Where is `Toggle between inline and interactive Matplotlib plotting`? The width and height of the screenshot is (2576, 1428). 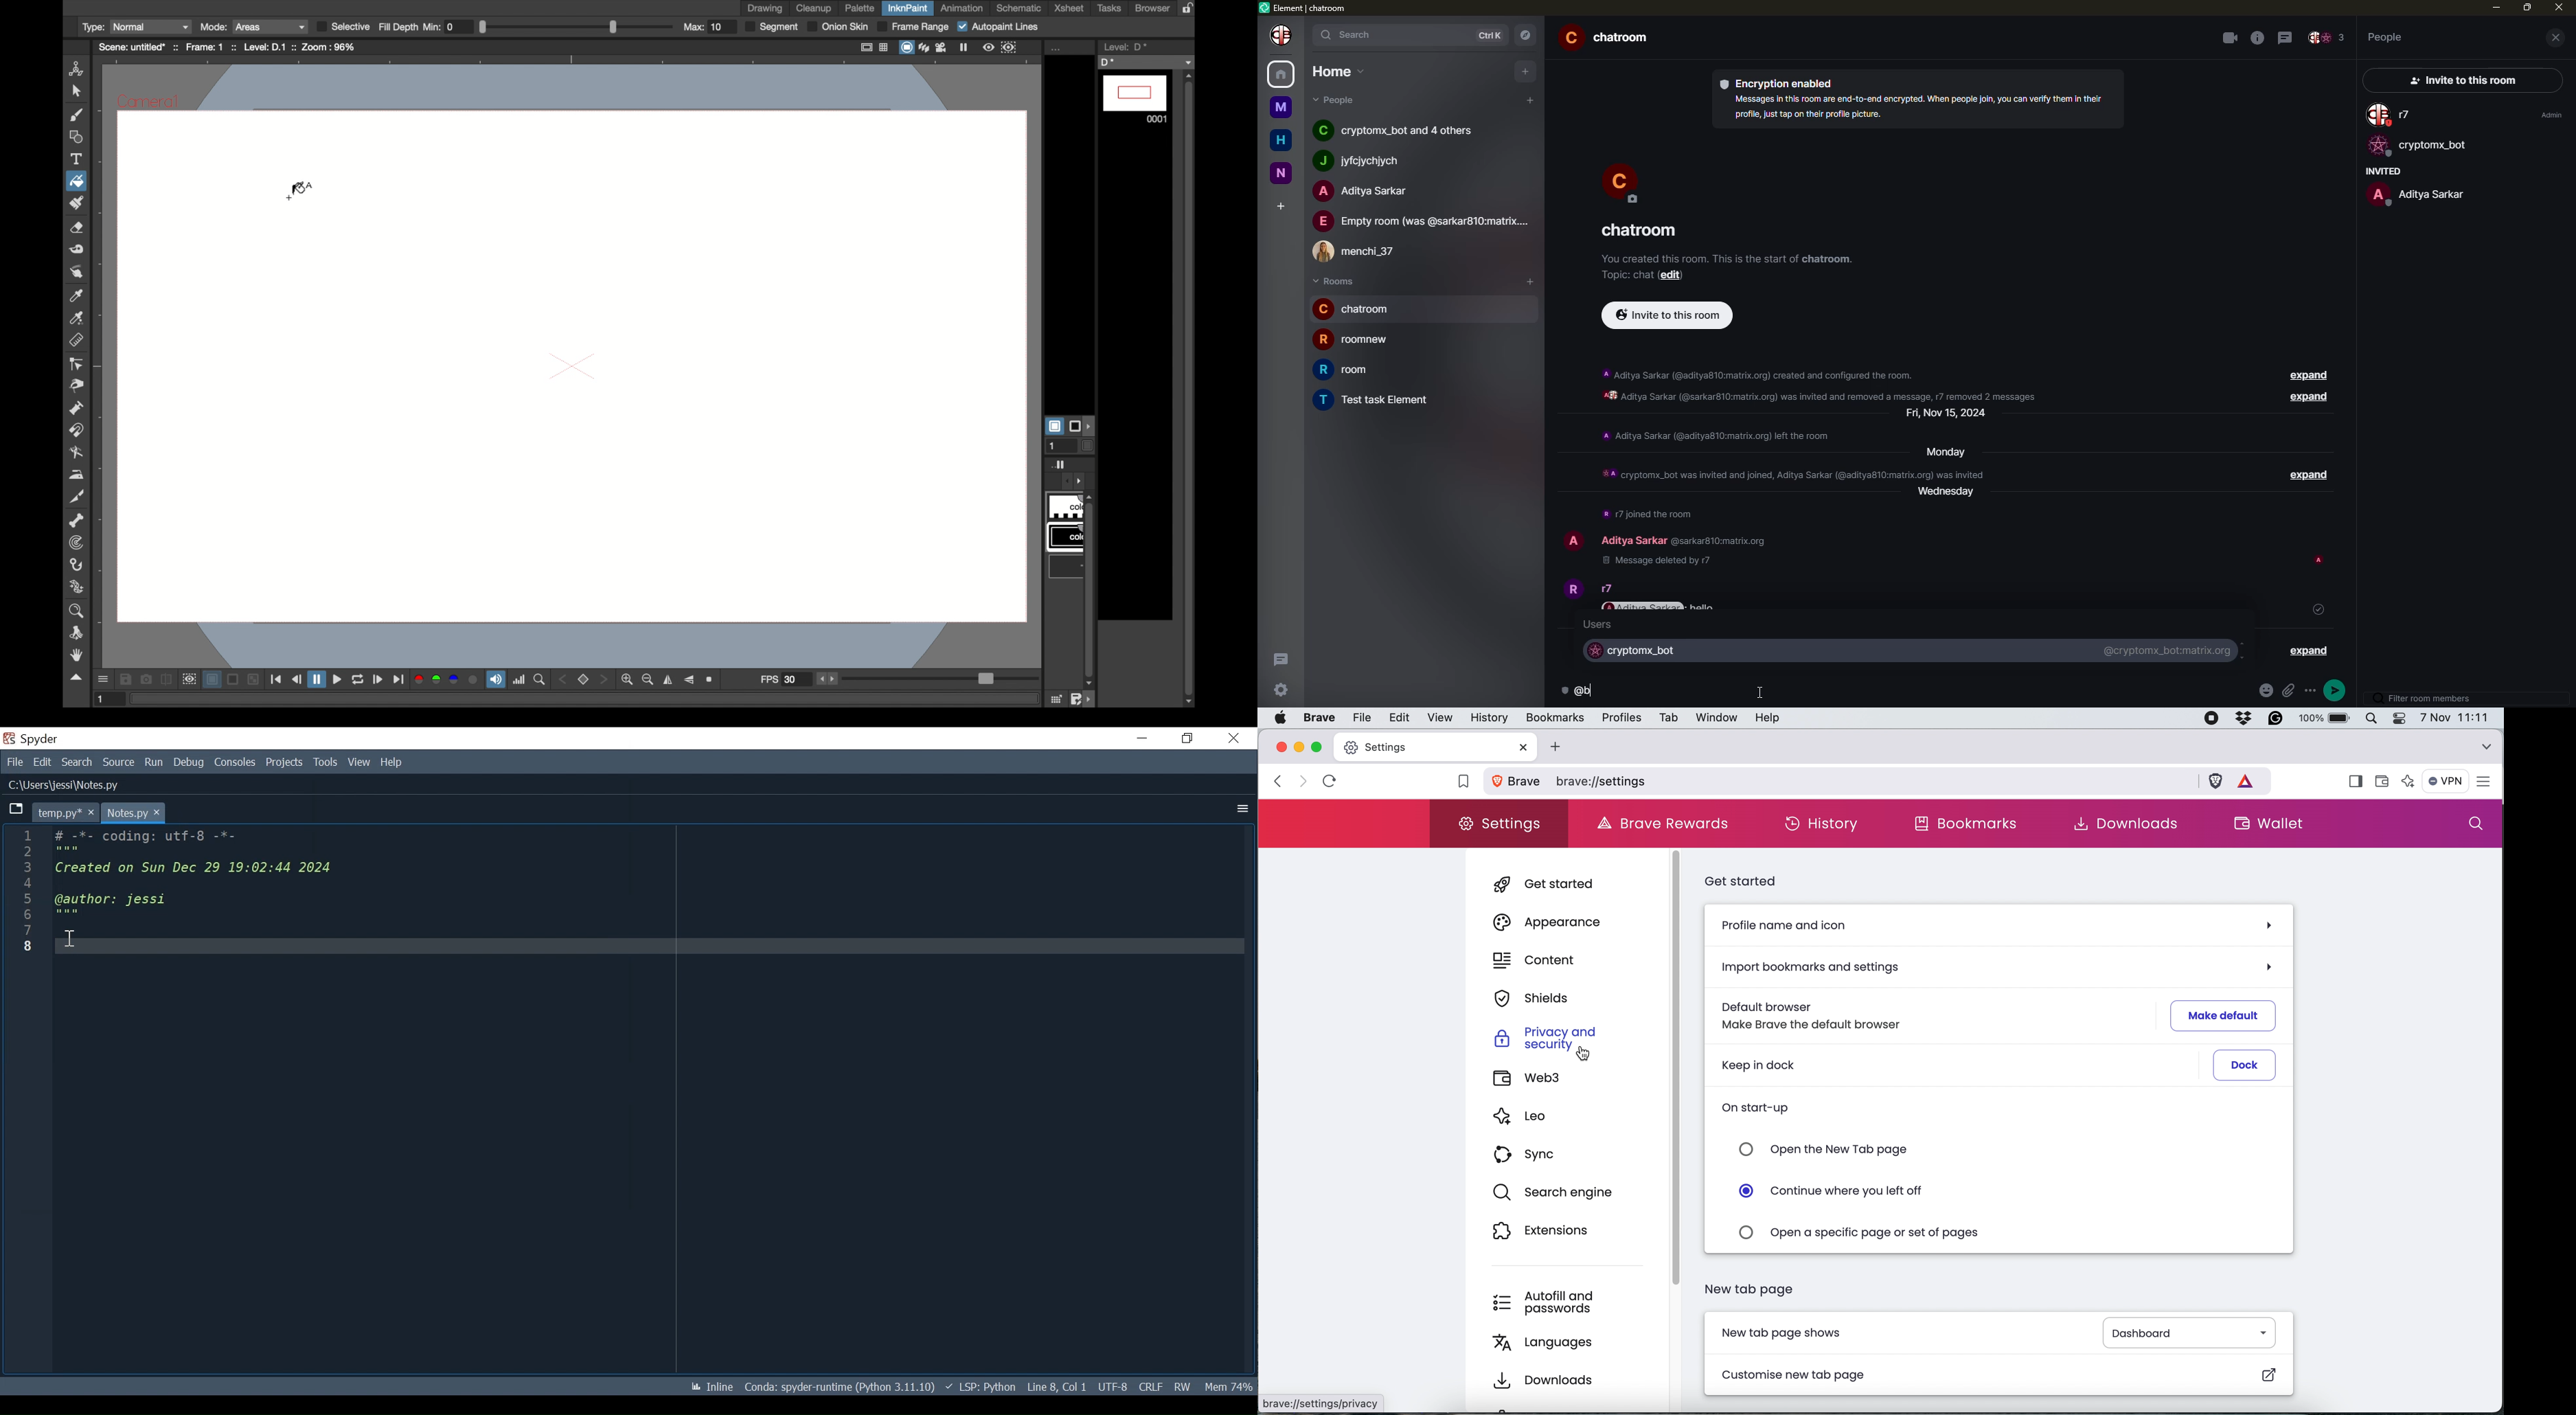
Toggle between inline and interactive Matplotlib plotting is located at coordinates (709, 1387).